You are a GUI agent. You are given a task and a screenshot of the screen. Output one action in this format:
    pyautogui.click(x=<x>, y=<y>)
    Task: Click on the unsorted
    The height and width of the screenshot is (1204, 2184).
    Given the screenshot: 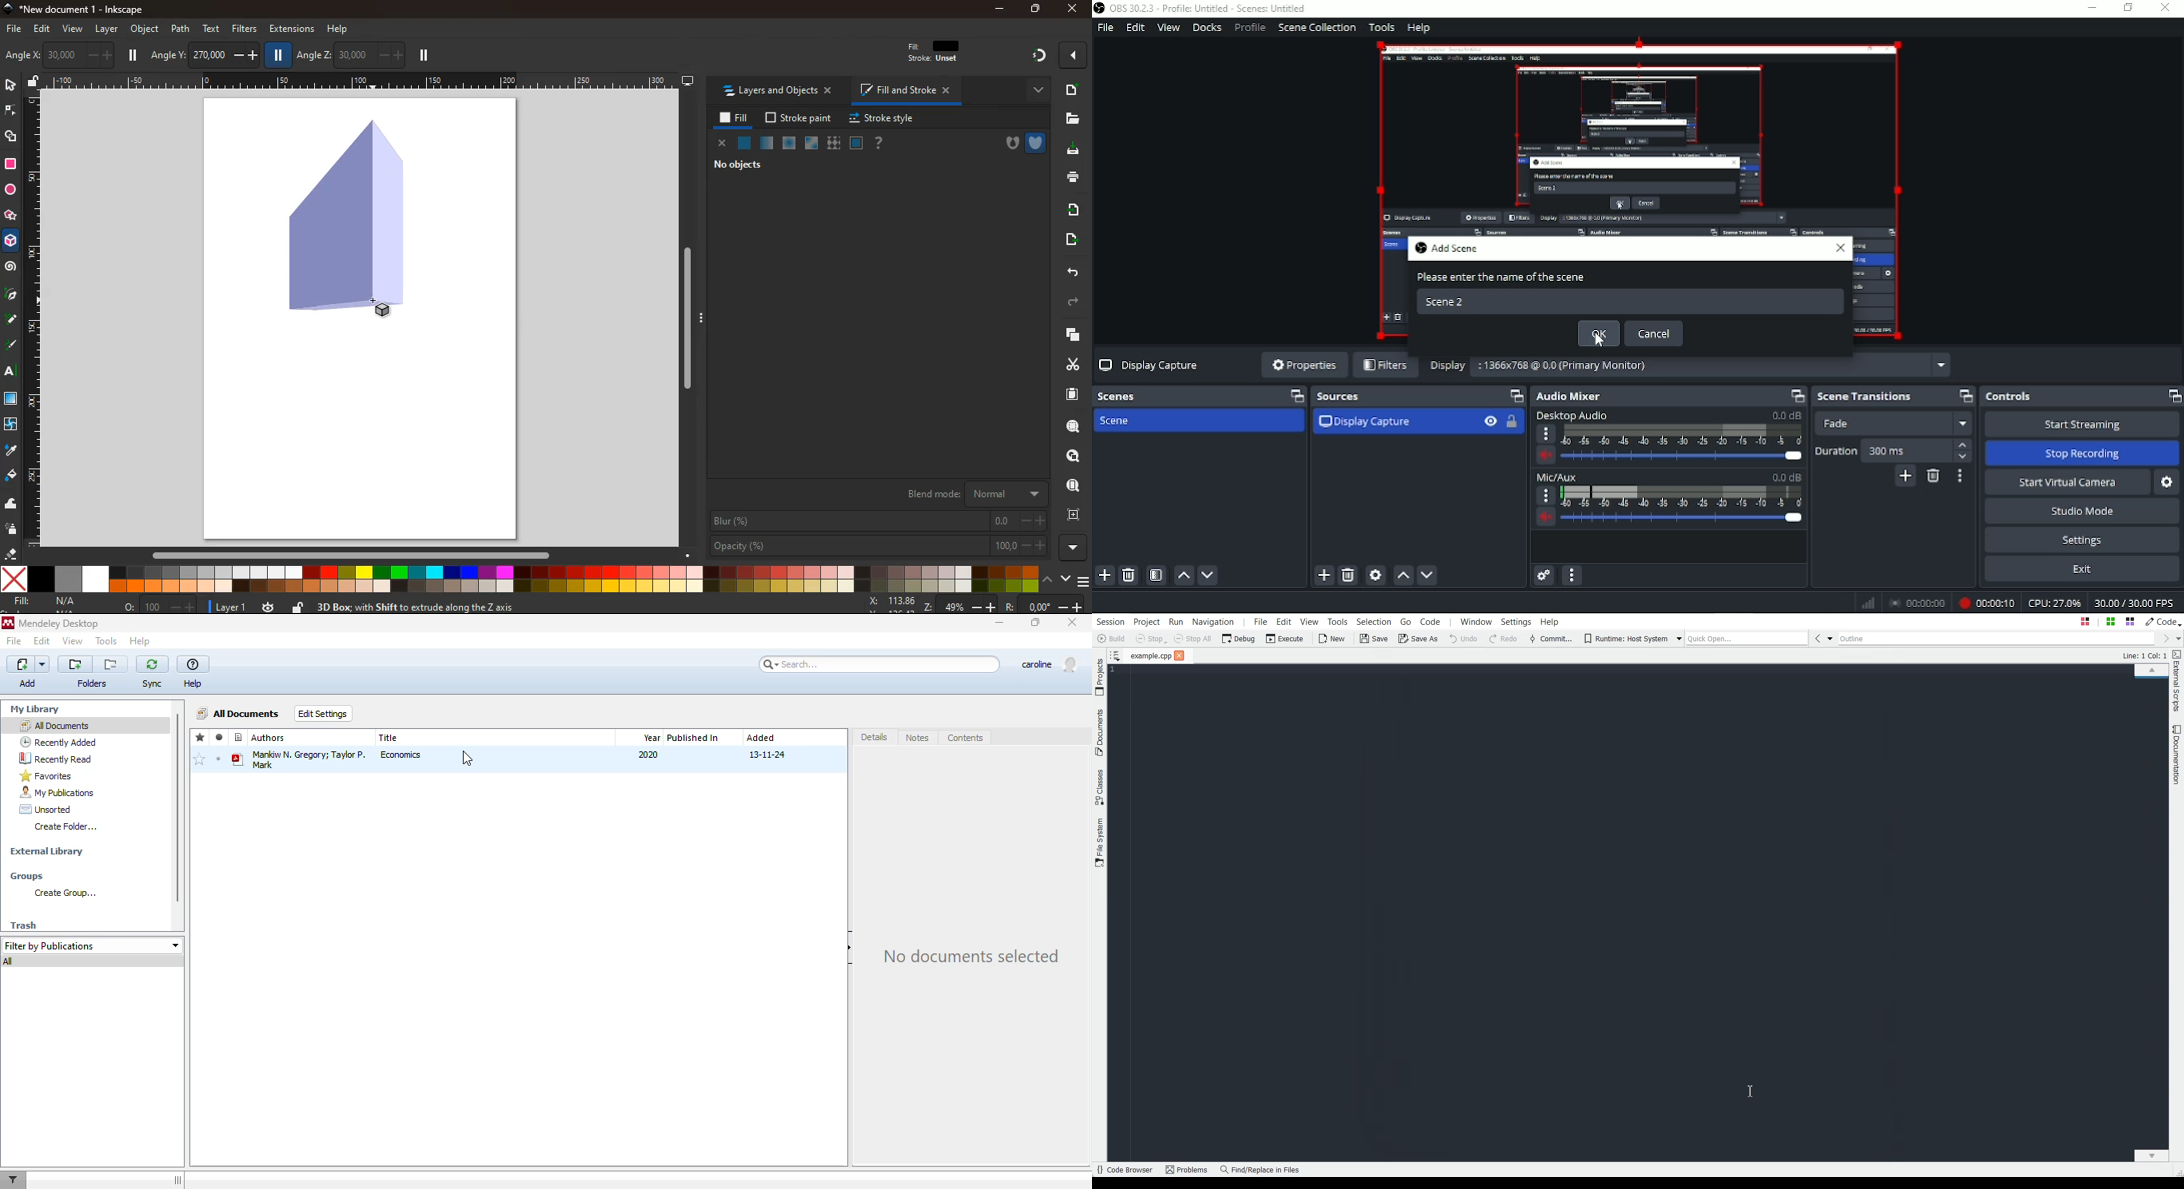 What is the action you would take?
    pyautogui.click(x=46, y=809)
    